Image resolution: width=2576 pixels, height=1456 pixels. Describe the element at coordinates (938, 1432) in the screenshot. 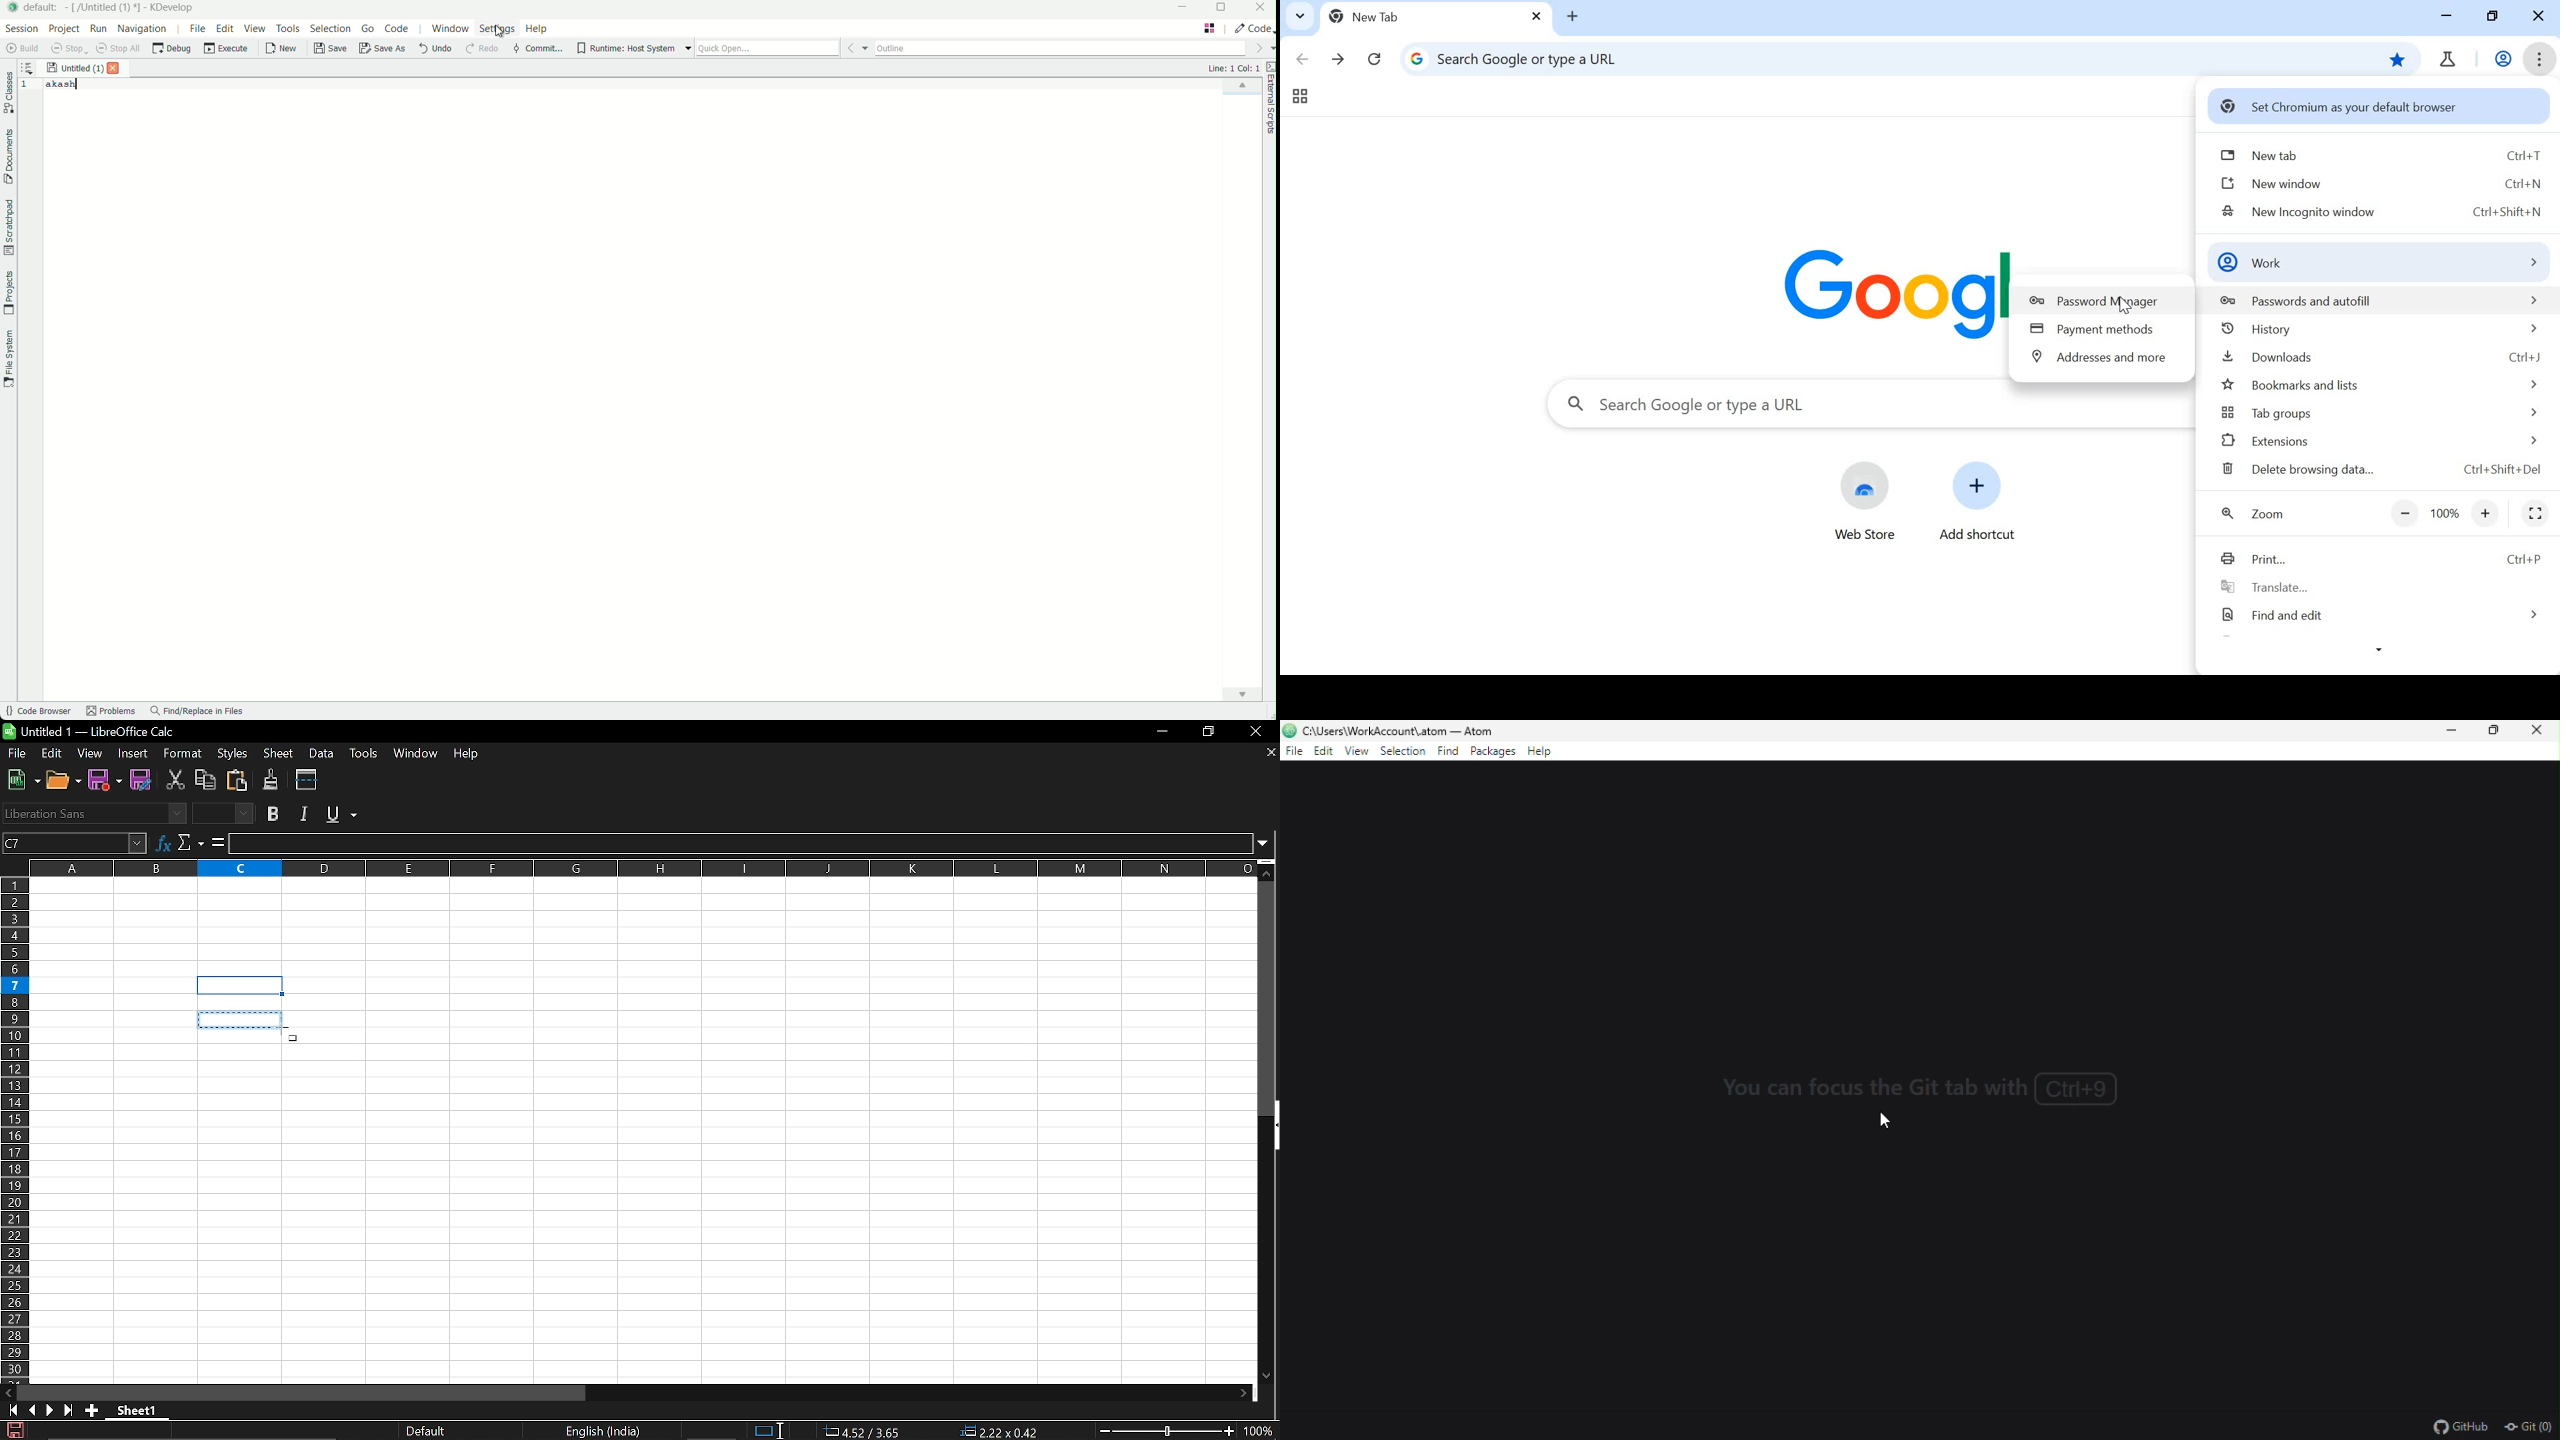

I see `Formula standard selection` at that location.